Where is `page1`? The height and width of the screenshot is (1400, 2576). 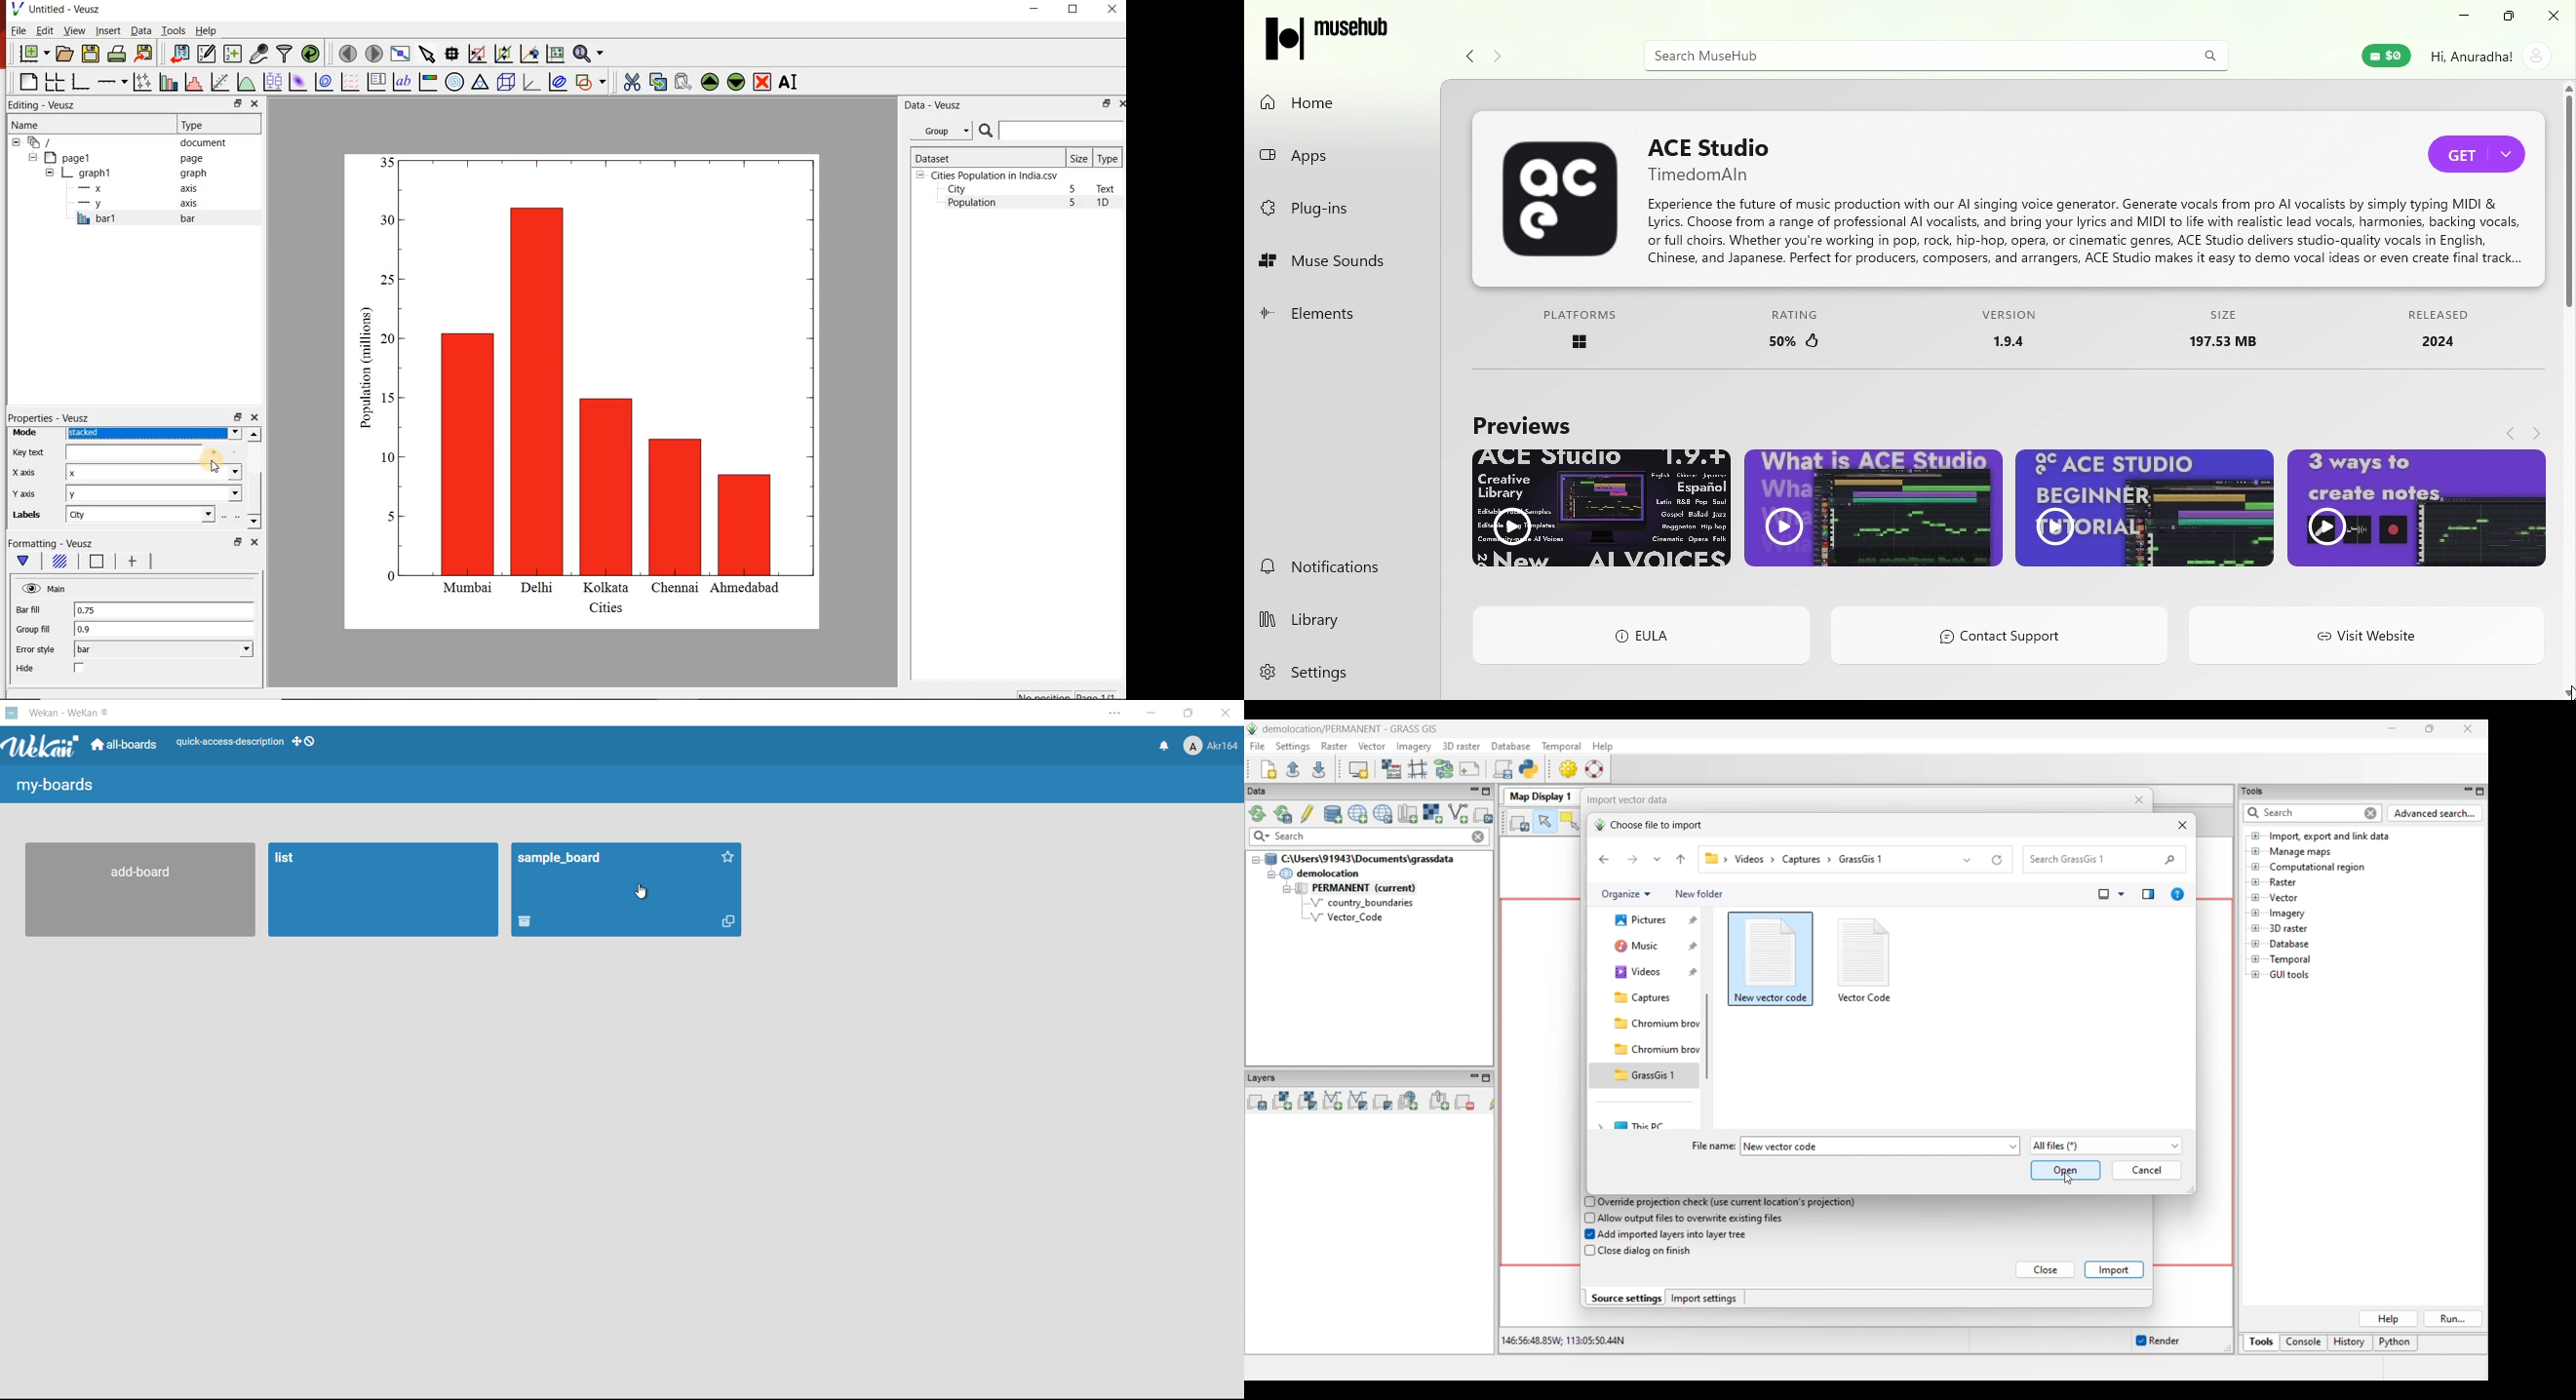 page1 is located at coordinates (120, 158).